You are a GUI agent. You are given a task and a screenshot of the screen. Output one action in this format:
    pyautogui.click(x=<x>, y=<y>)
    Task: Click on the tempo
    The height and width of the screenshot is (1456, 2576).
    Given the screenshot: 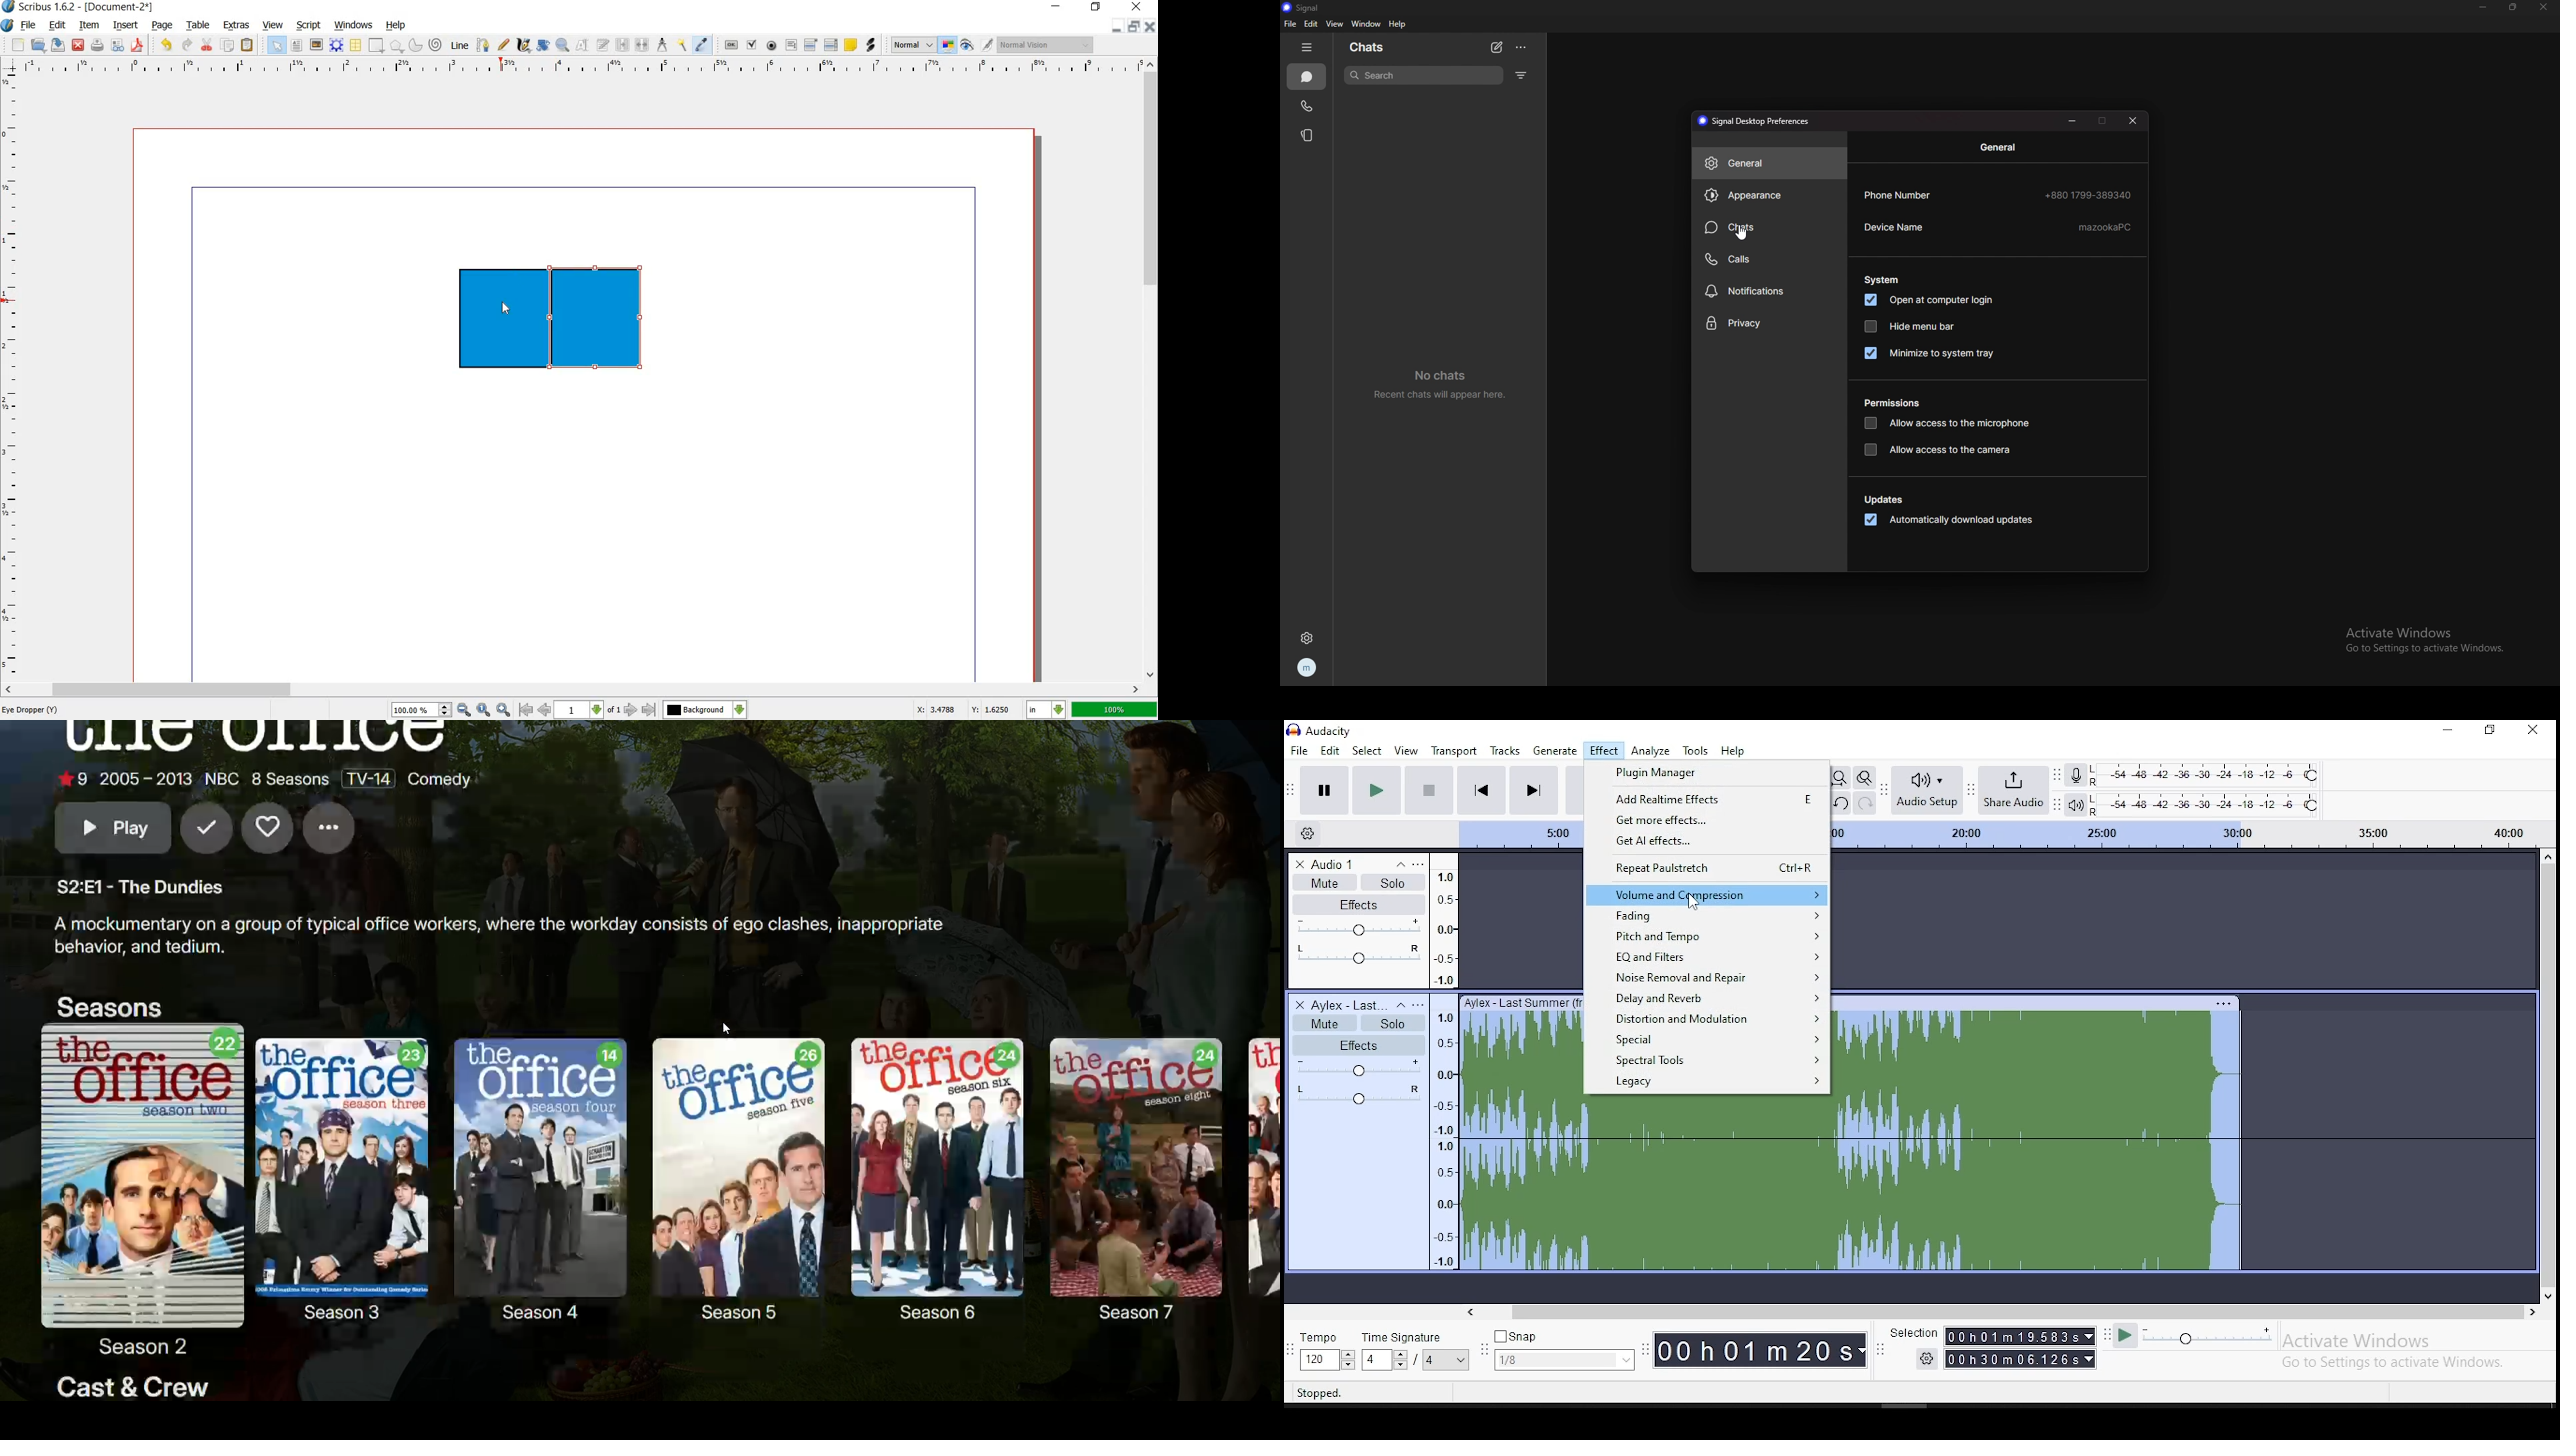 What is the action you would take?
    pyautogui.click(x=1327, y=1353)
    